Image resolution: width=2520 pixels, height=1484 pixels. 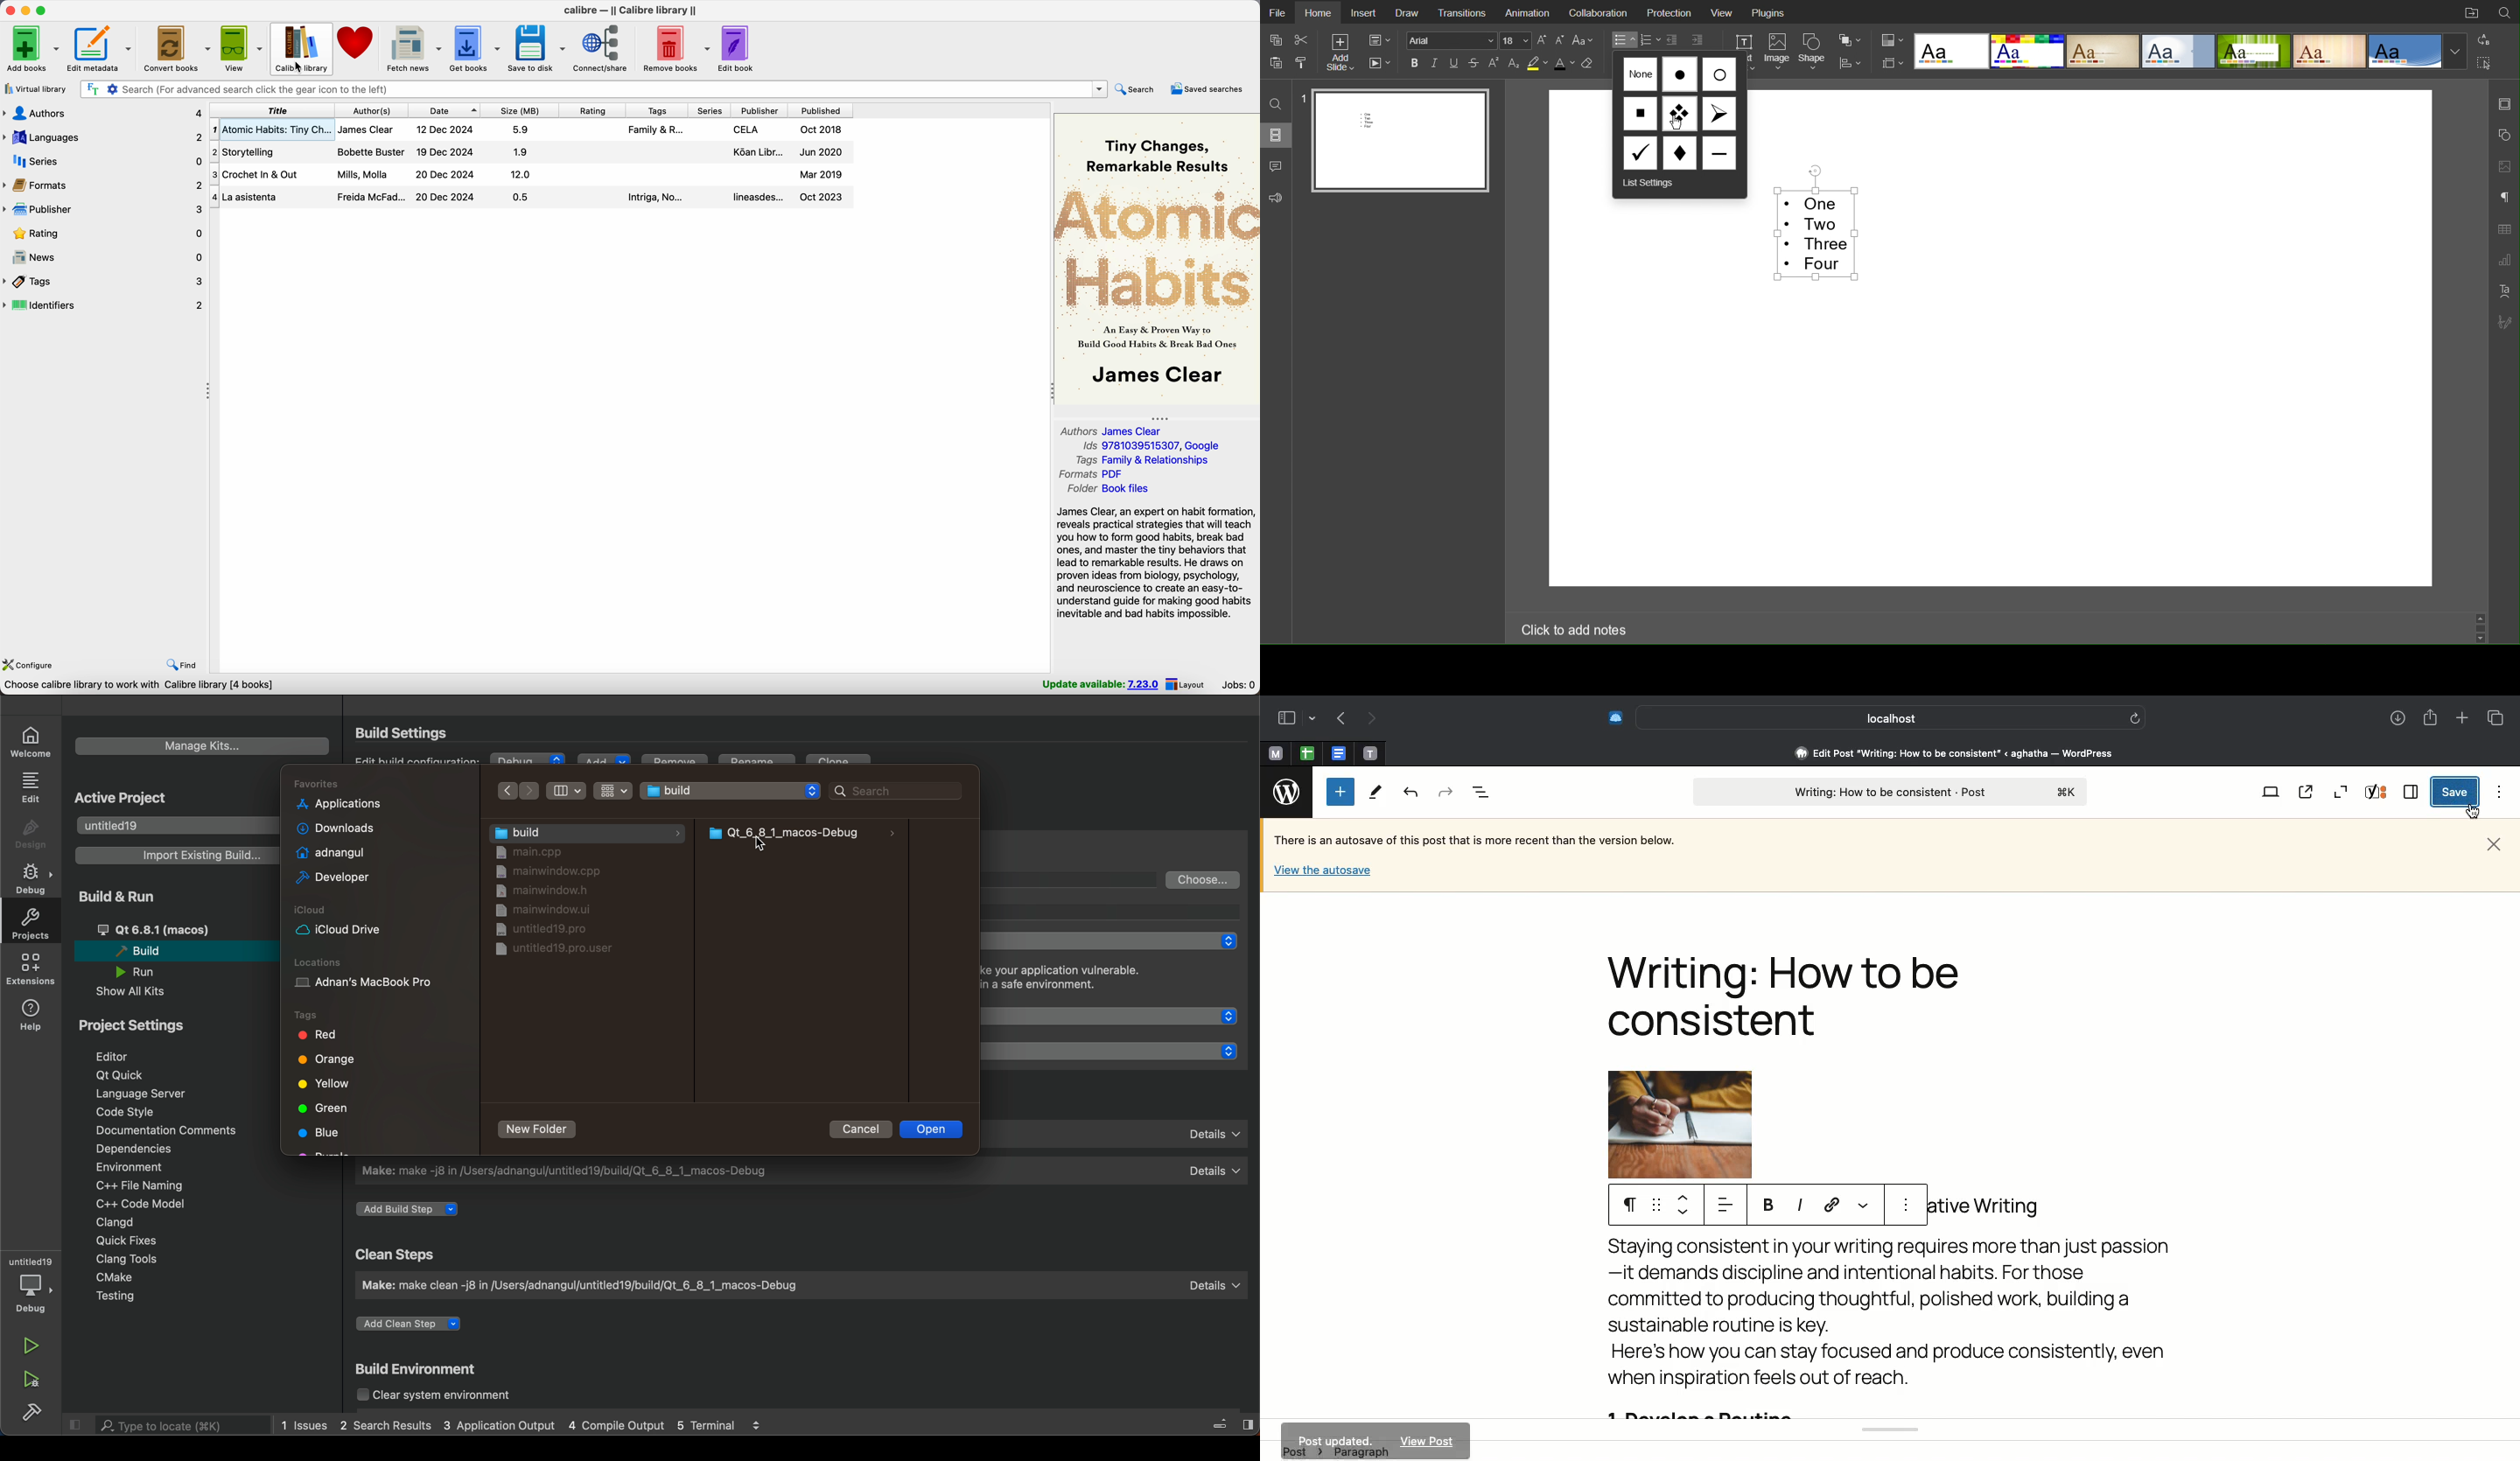 I want to click on , so click(x=612, y=790).